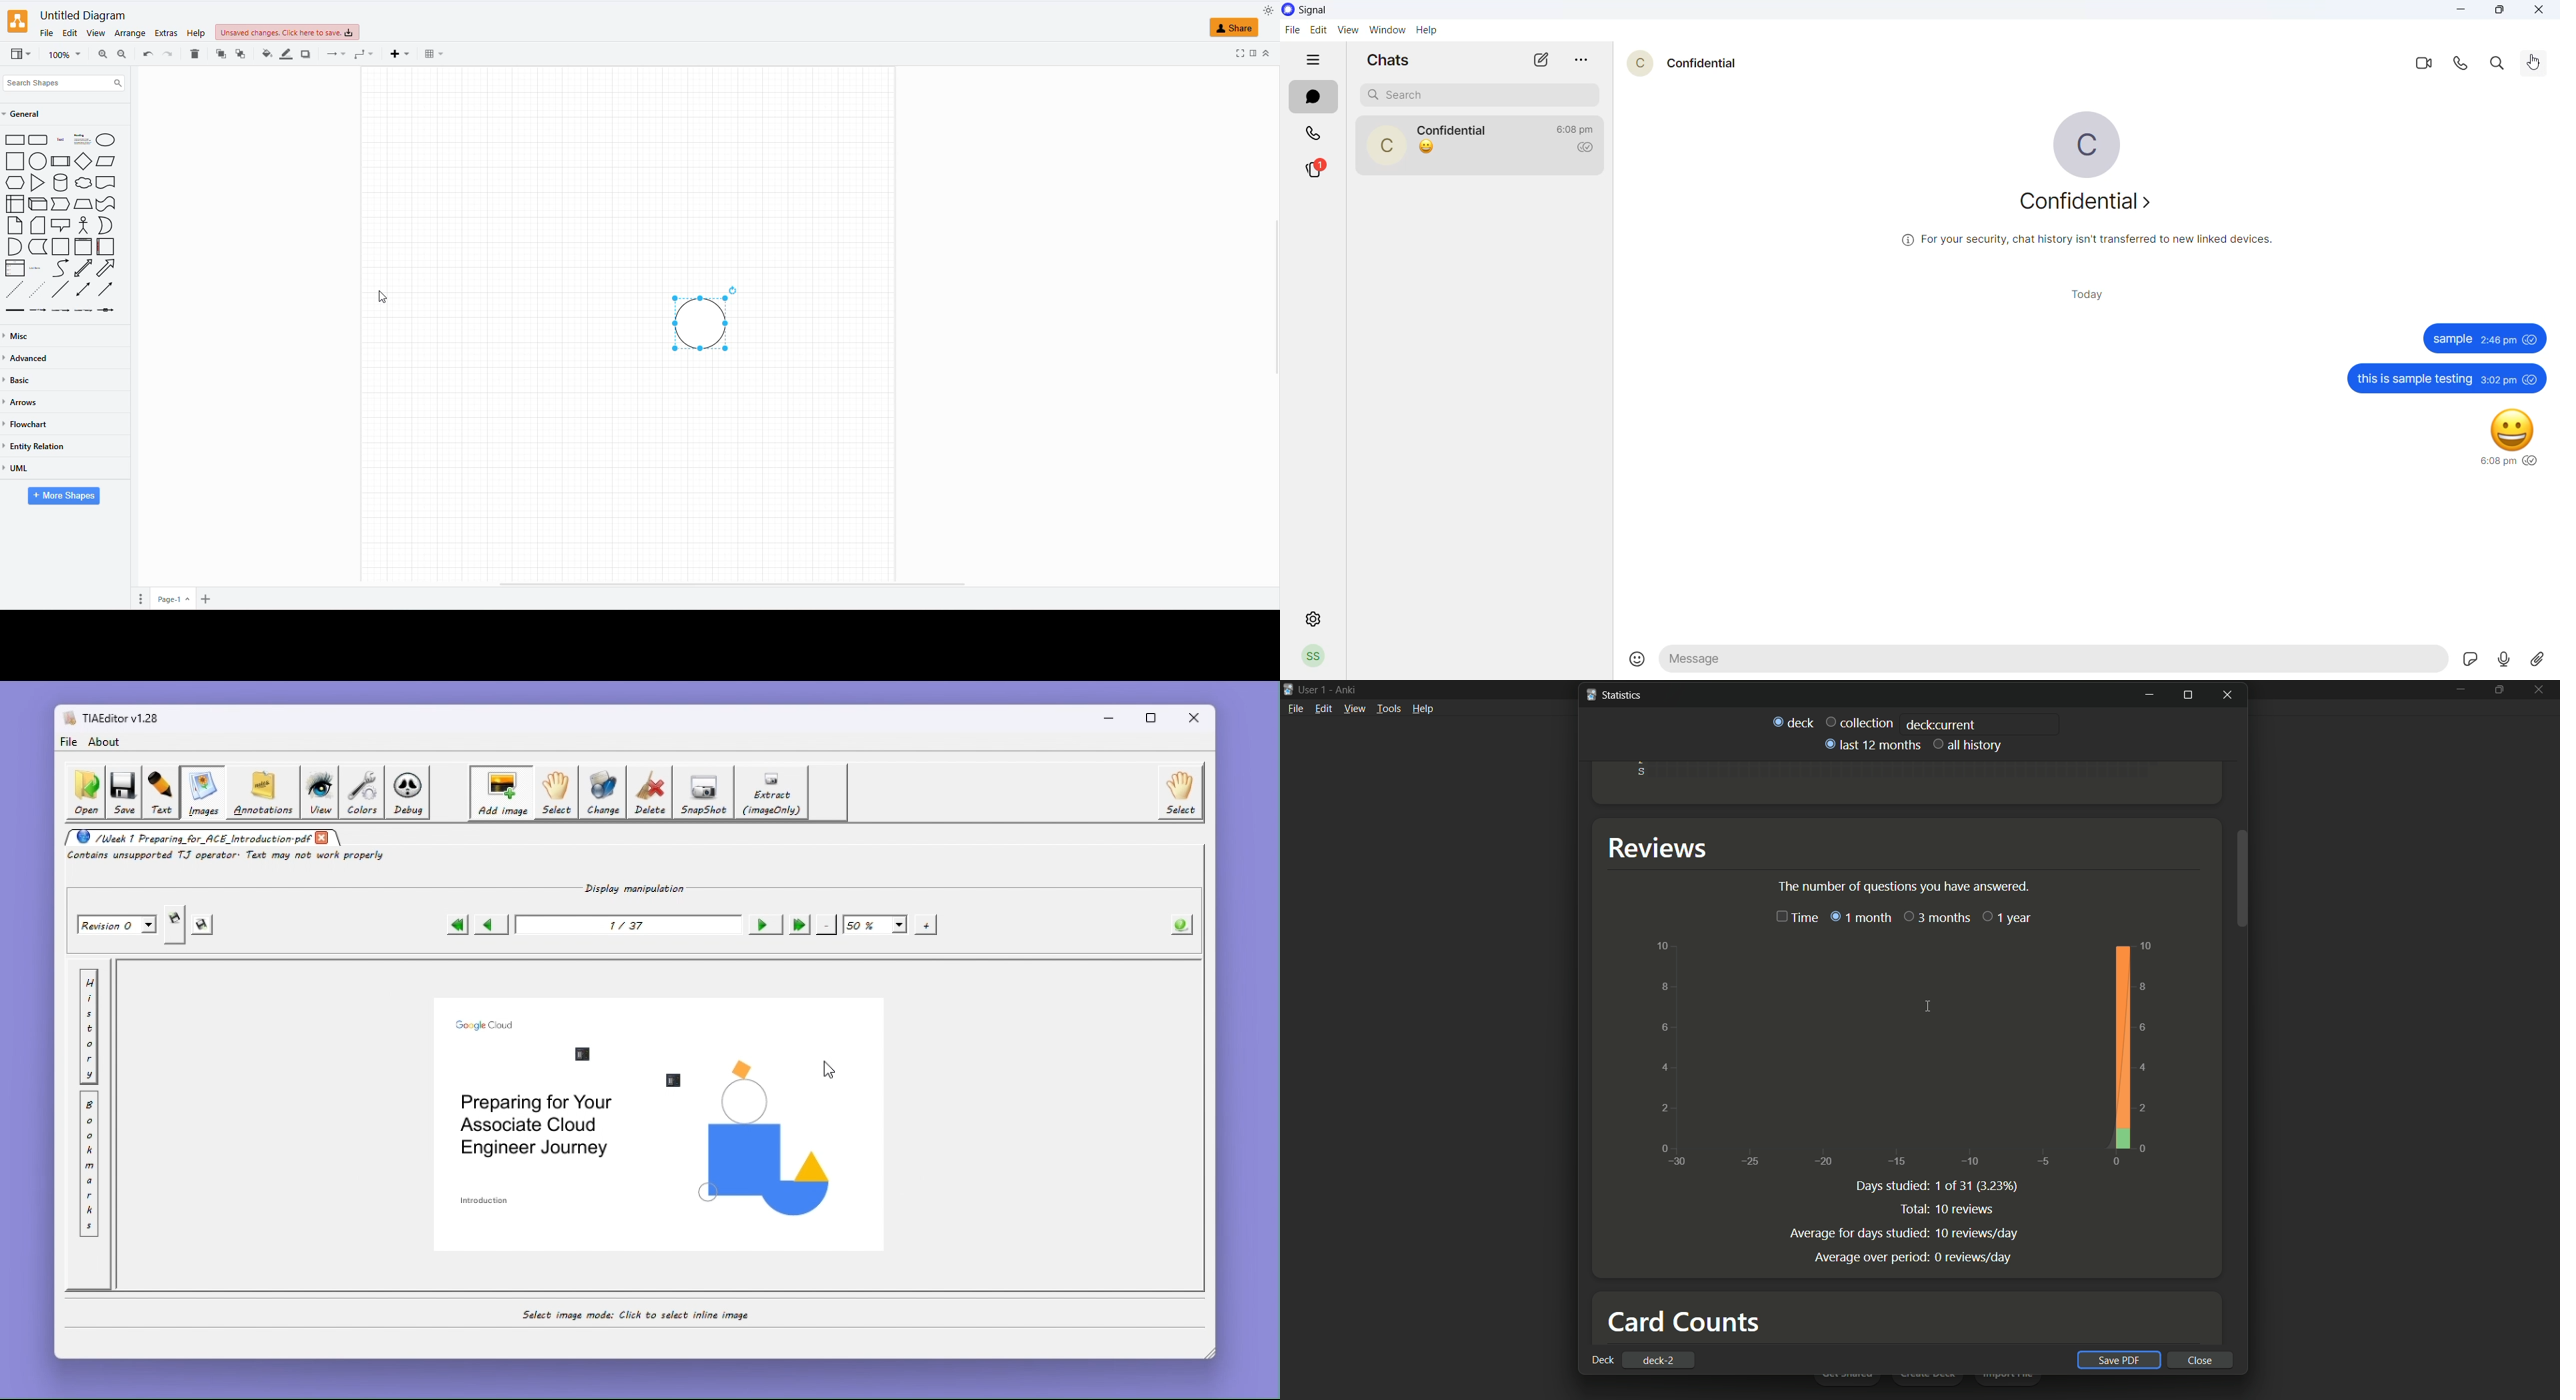 This screenshot has height=1400, width=2576. What do you see at coordinates (1453, 128) in the screenshot?
I see `contact name` at bounding box center [1453, 128].